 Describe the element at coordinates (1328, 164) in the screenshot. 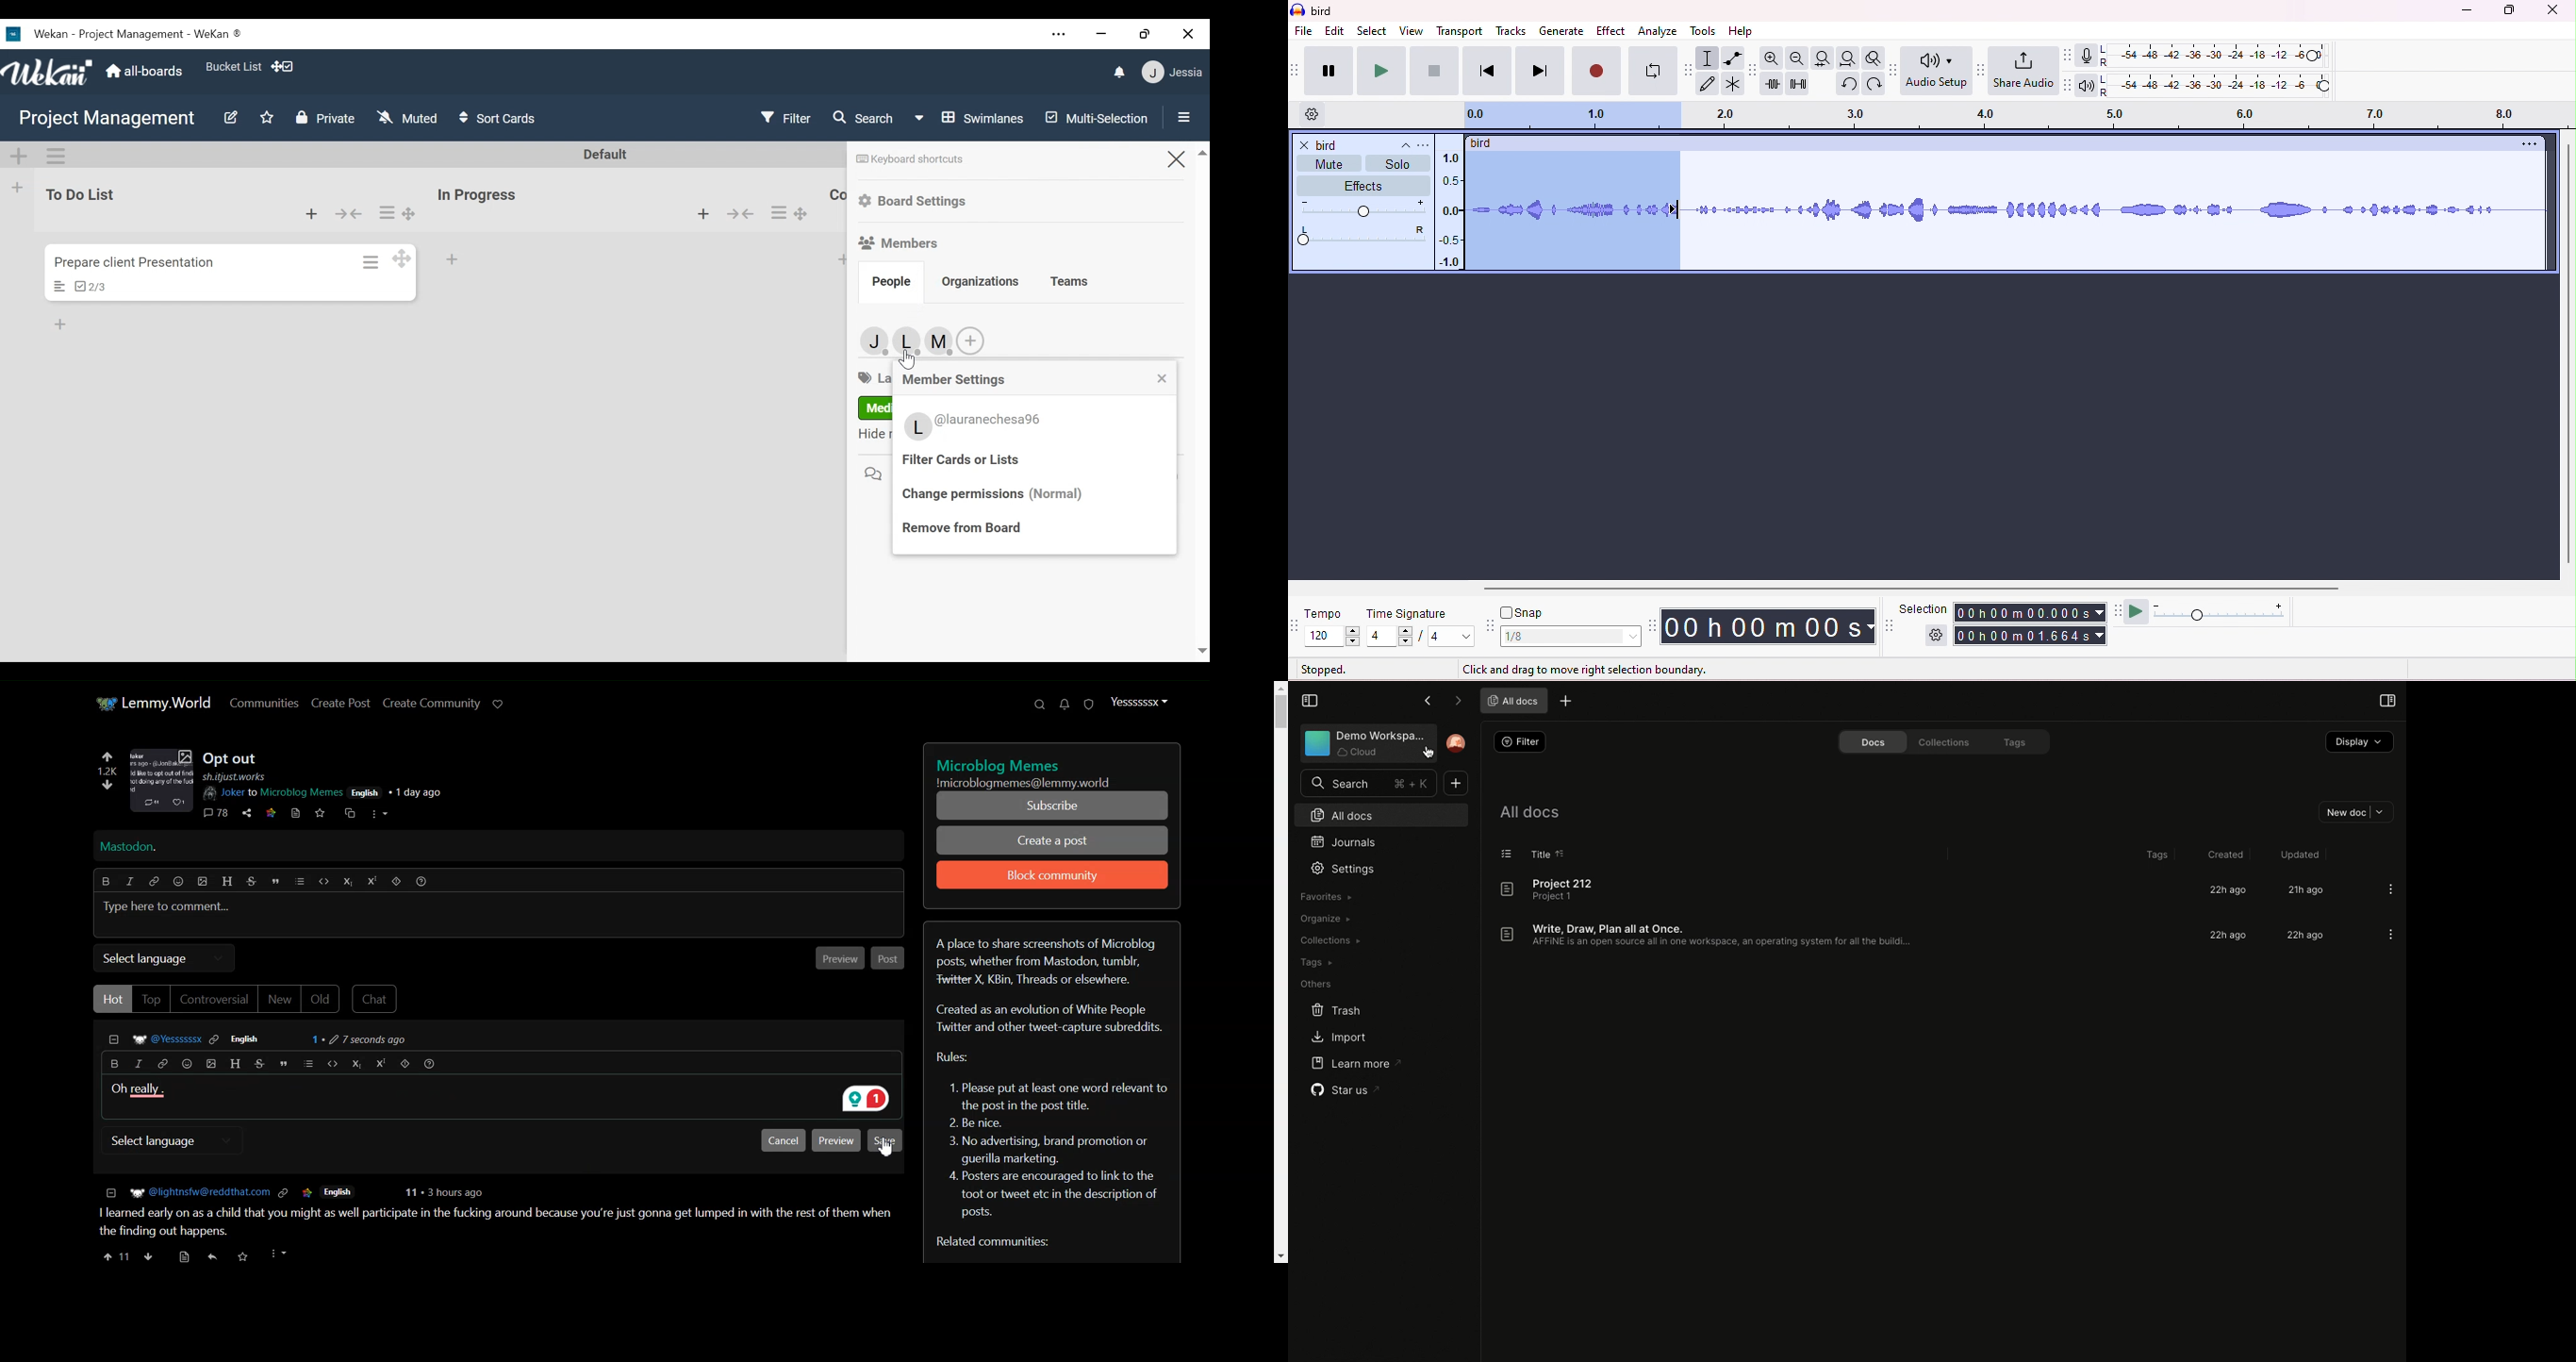

I see `mute` at that location.